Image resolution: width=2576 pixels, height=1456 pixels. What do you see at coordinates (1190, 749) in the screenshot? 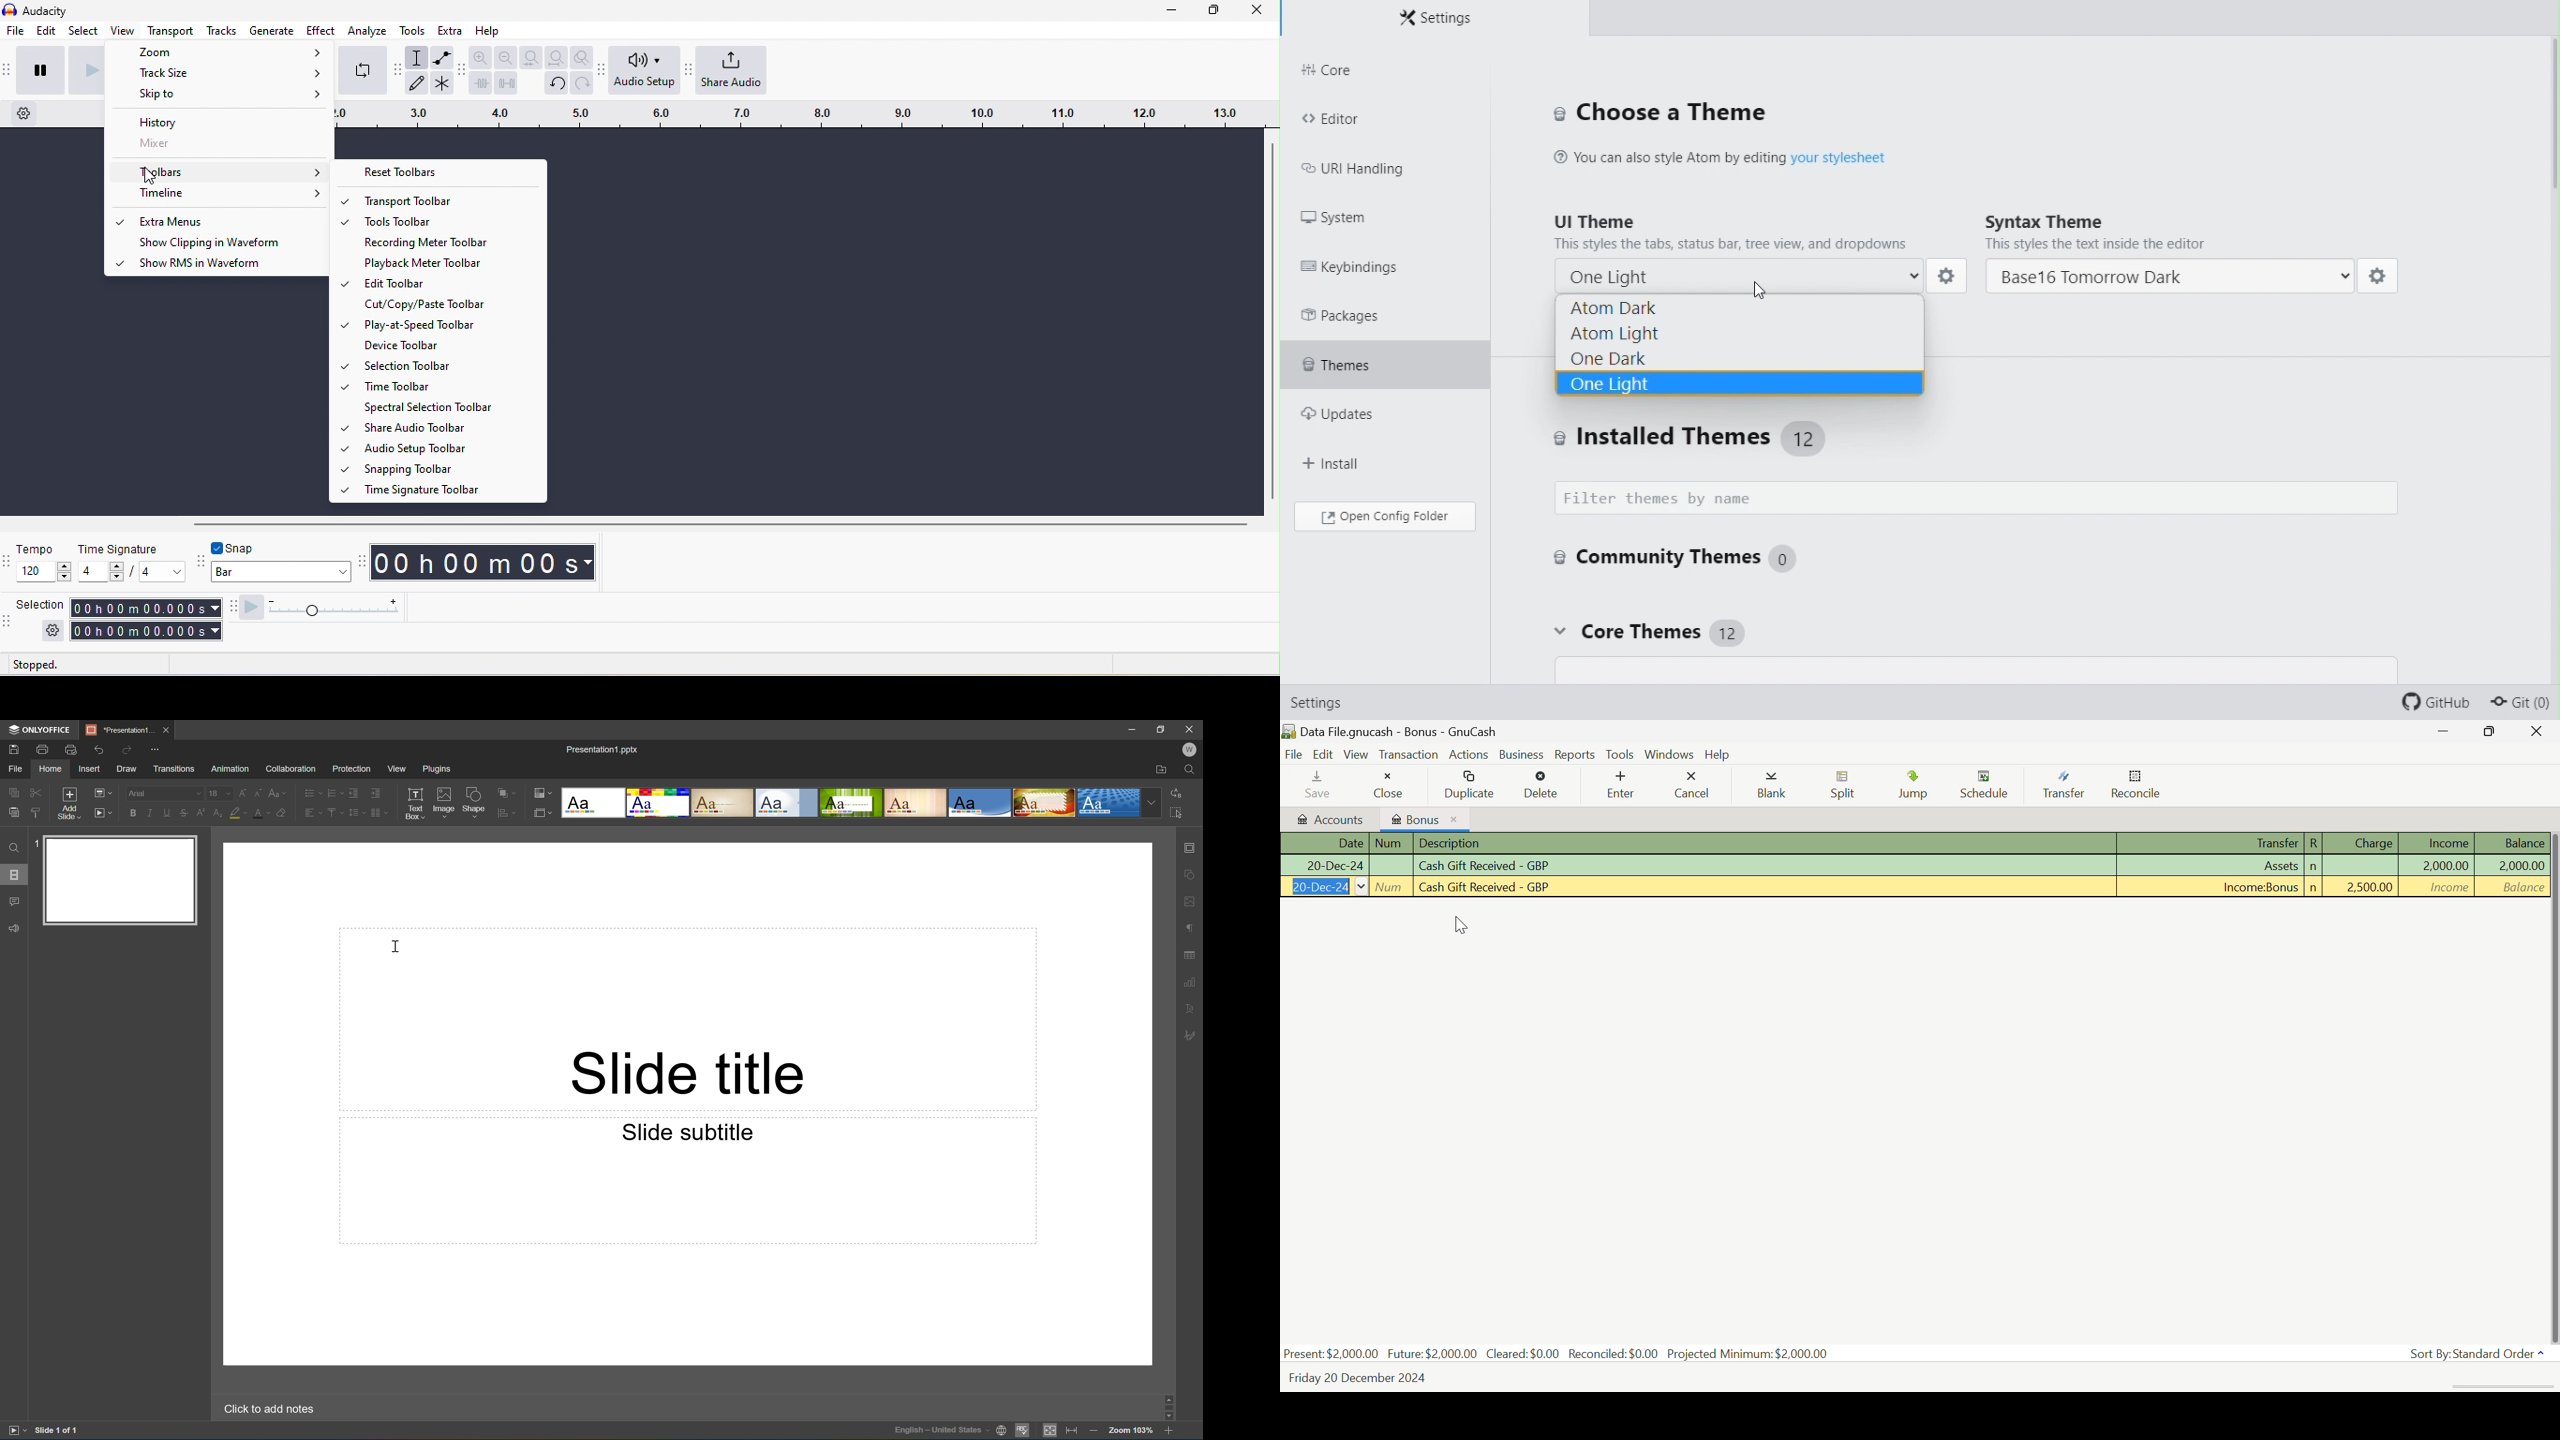
I see `Welcome` at bounding box center [1190, 749].